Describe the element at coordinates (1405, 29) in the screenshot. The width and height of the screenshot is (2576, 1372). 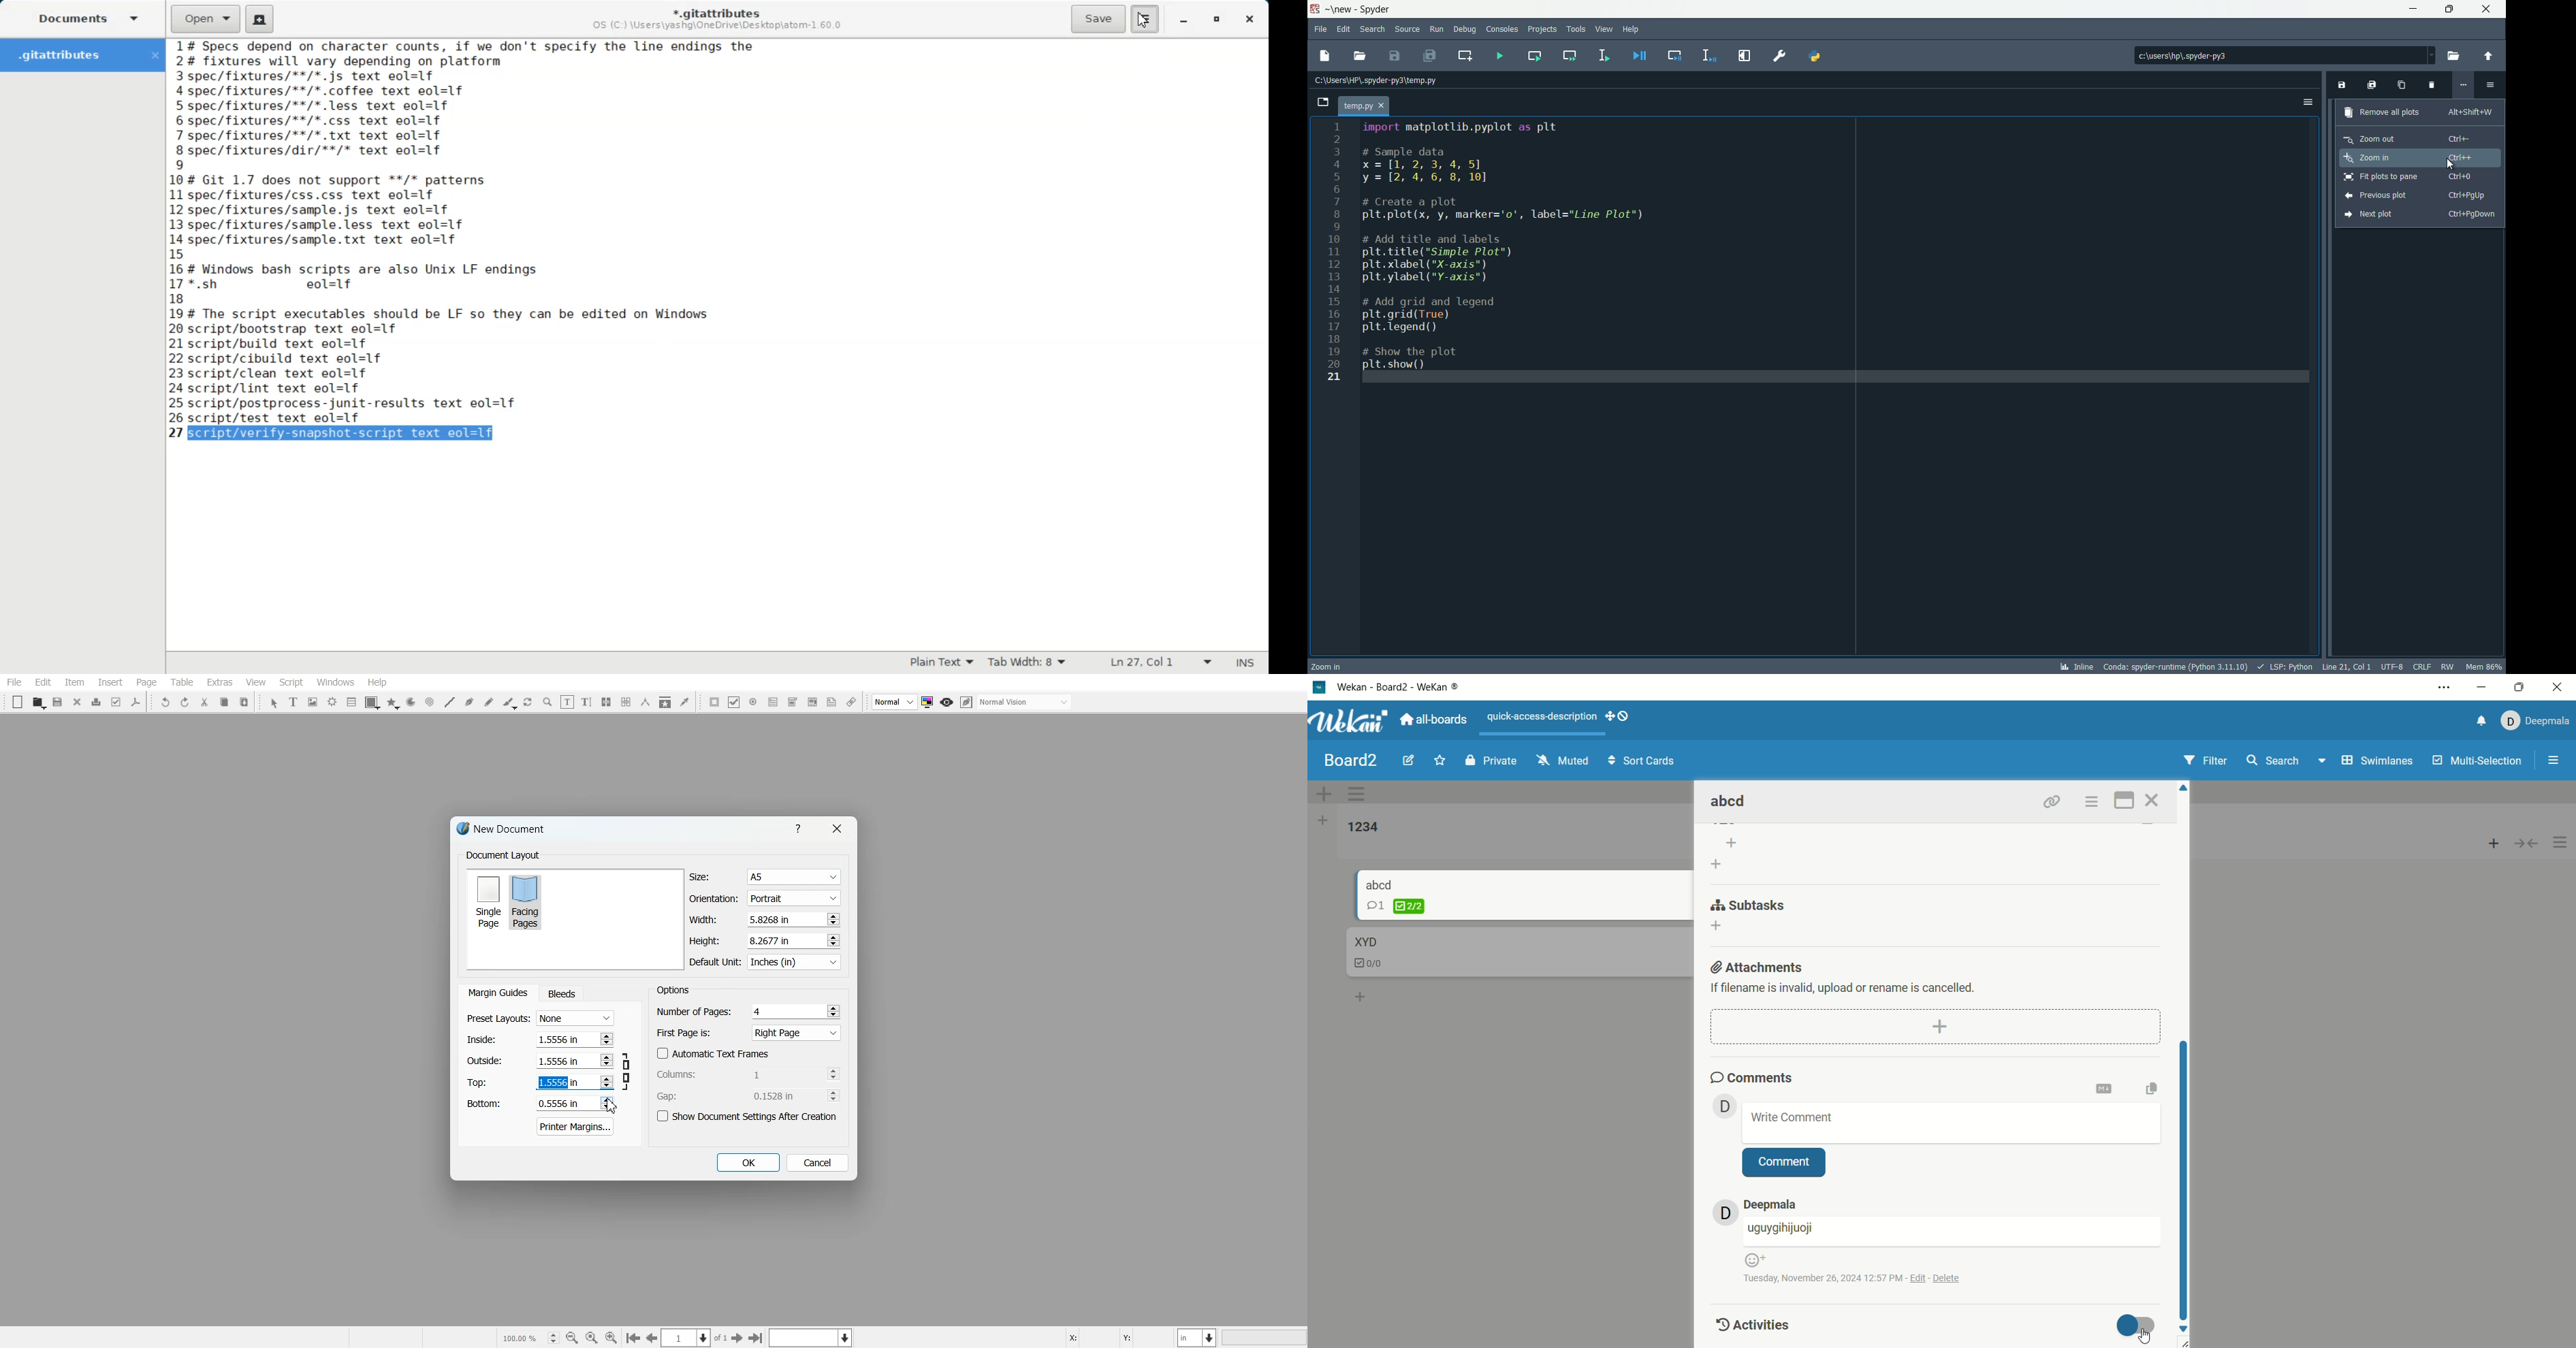
I see `source menu` at that location.